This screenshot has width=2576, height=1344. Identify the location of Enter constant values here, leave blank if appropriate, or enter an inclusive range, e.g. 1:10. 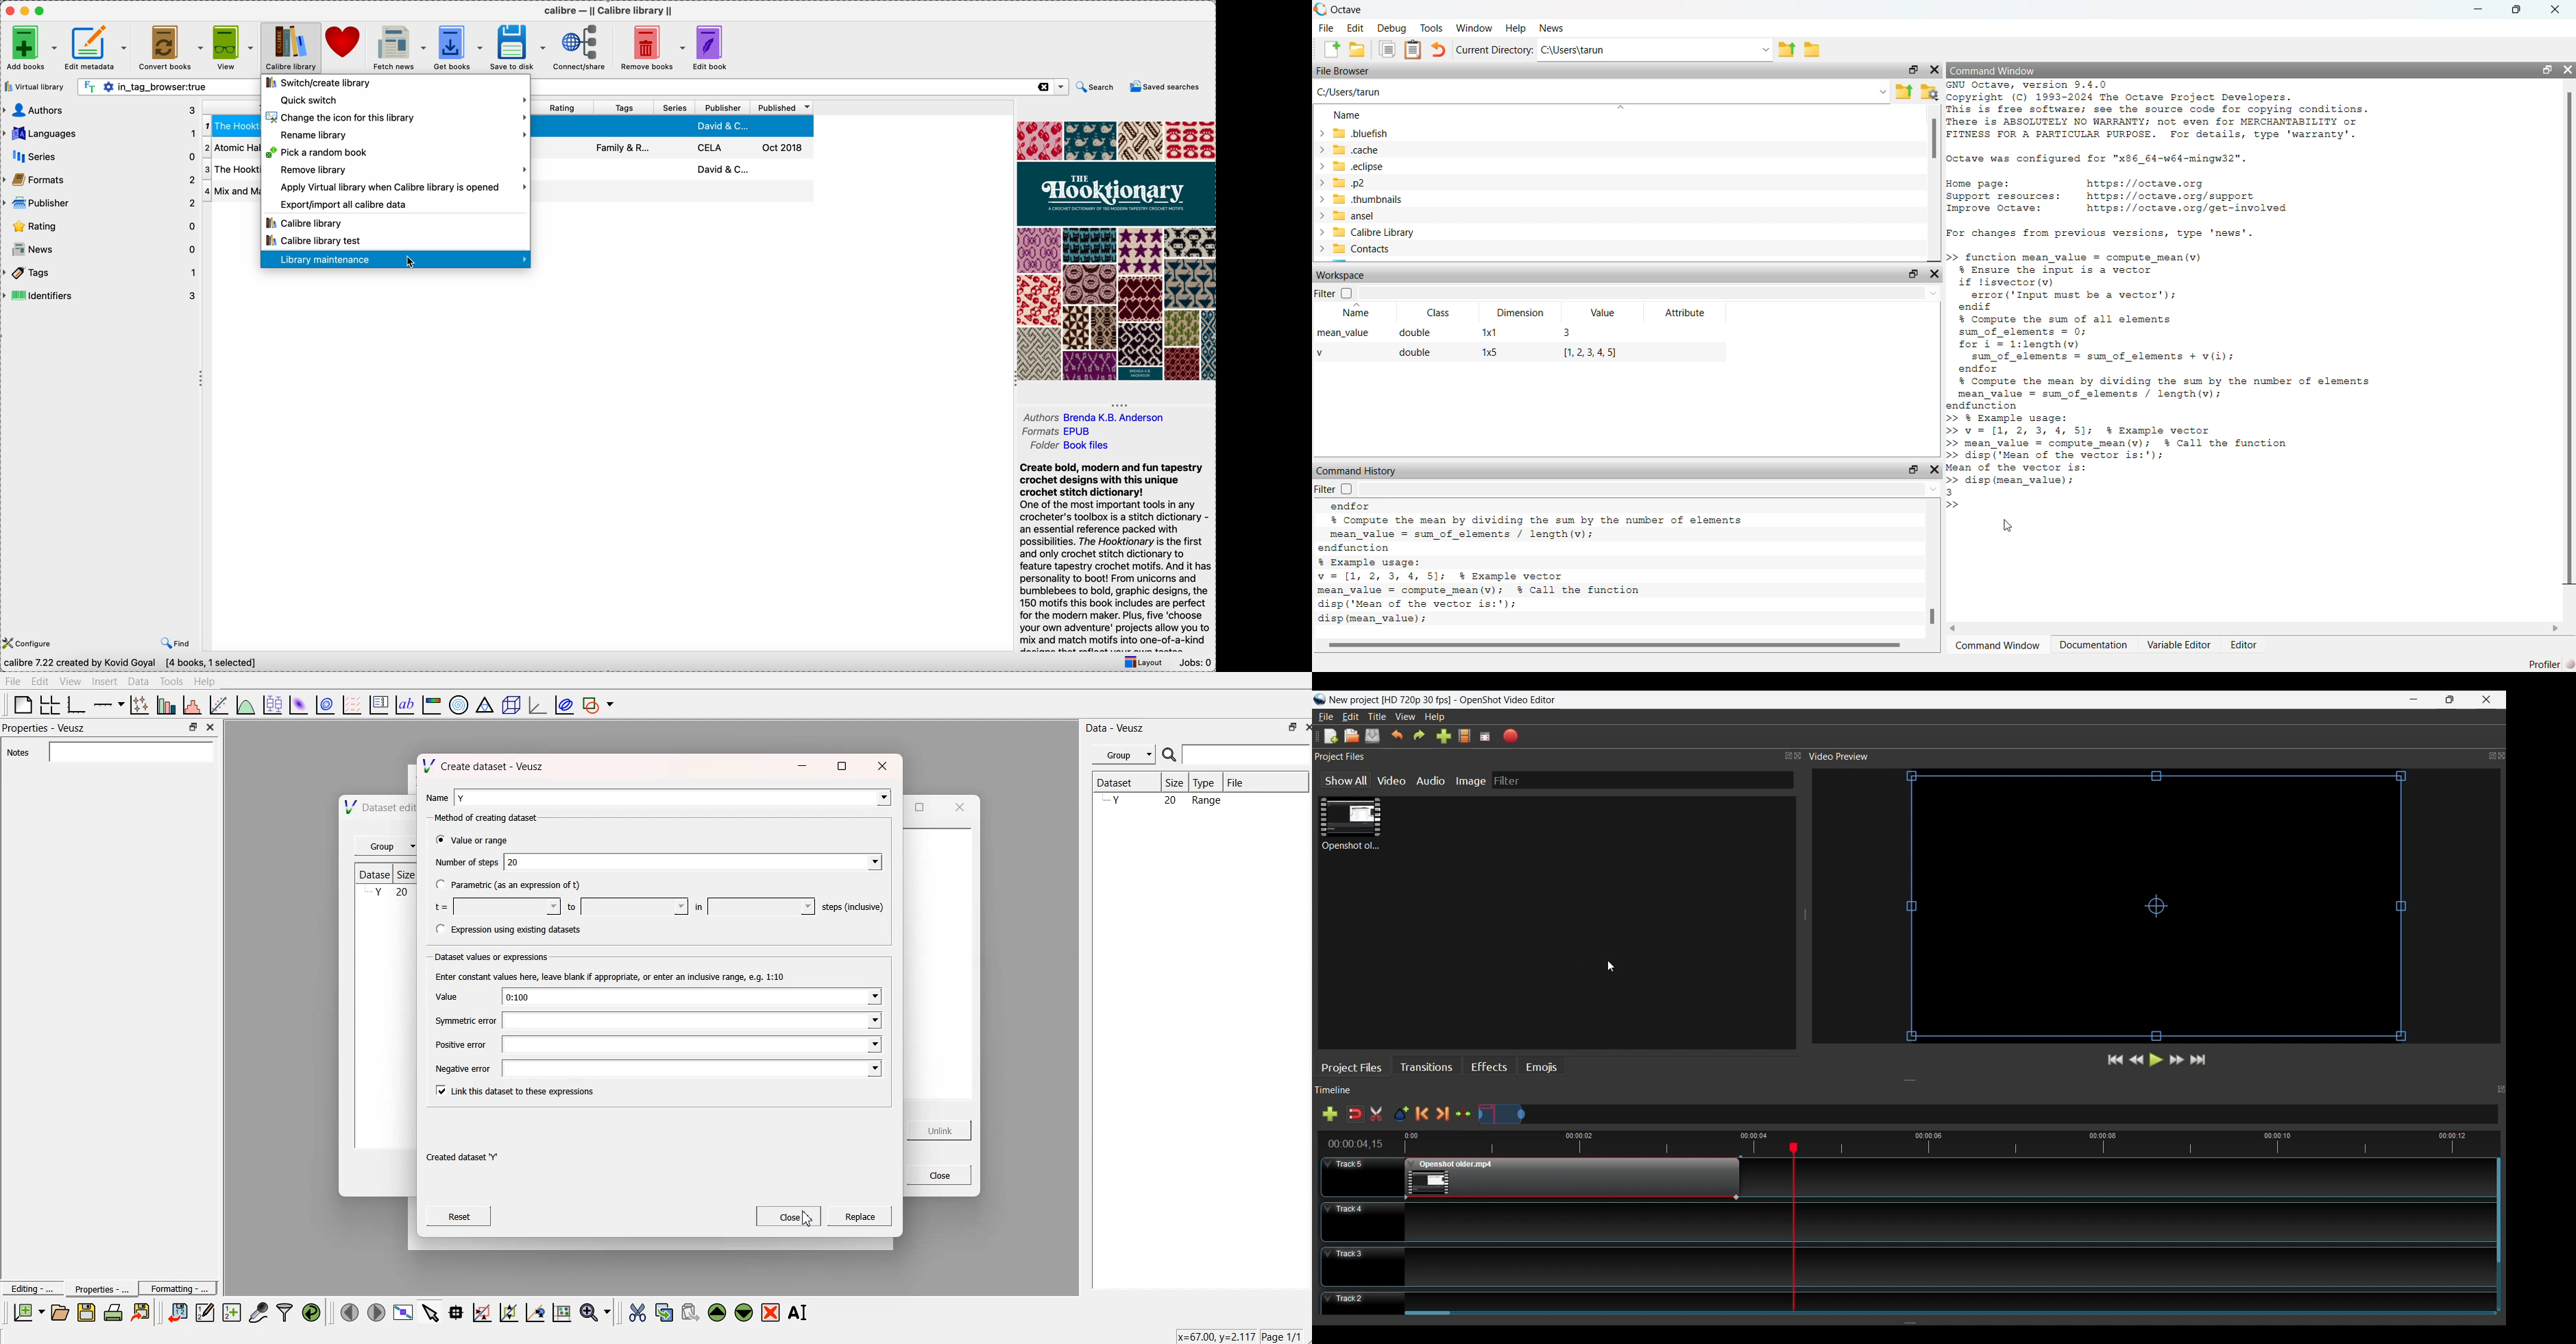
(607, 977).